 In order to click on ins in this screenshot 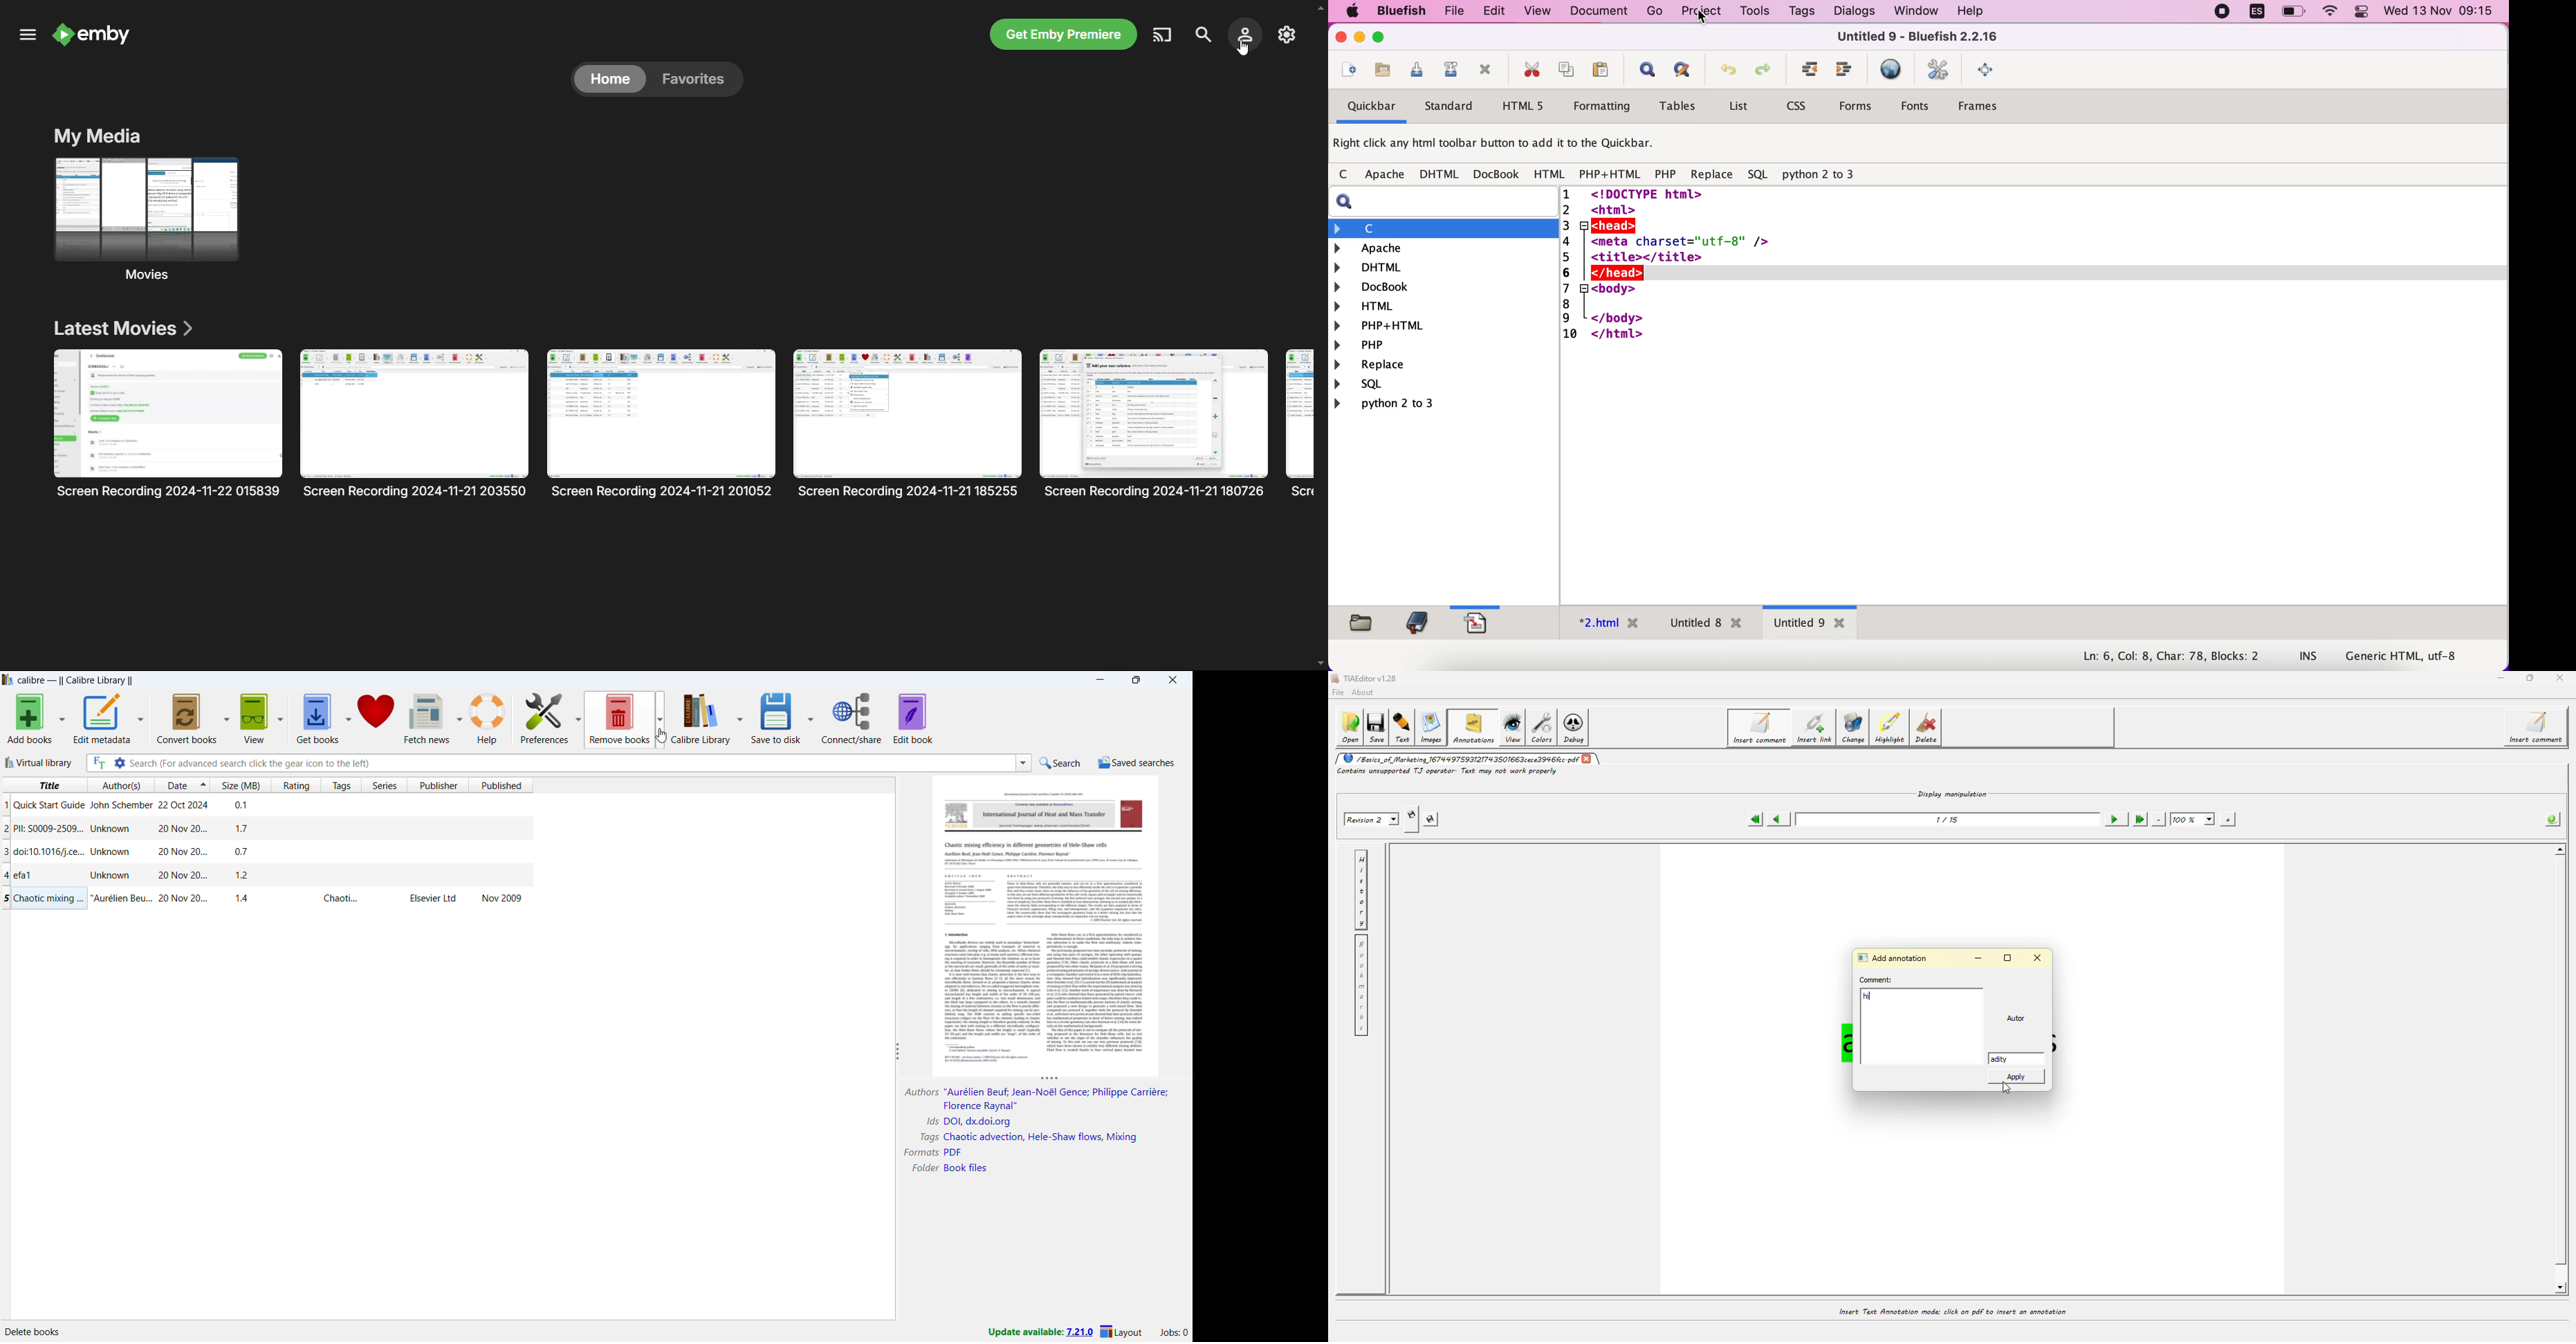, I will do `click(2309, 657)`.